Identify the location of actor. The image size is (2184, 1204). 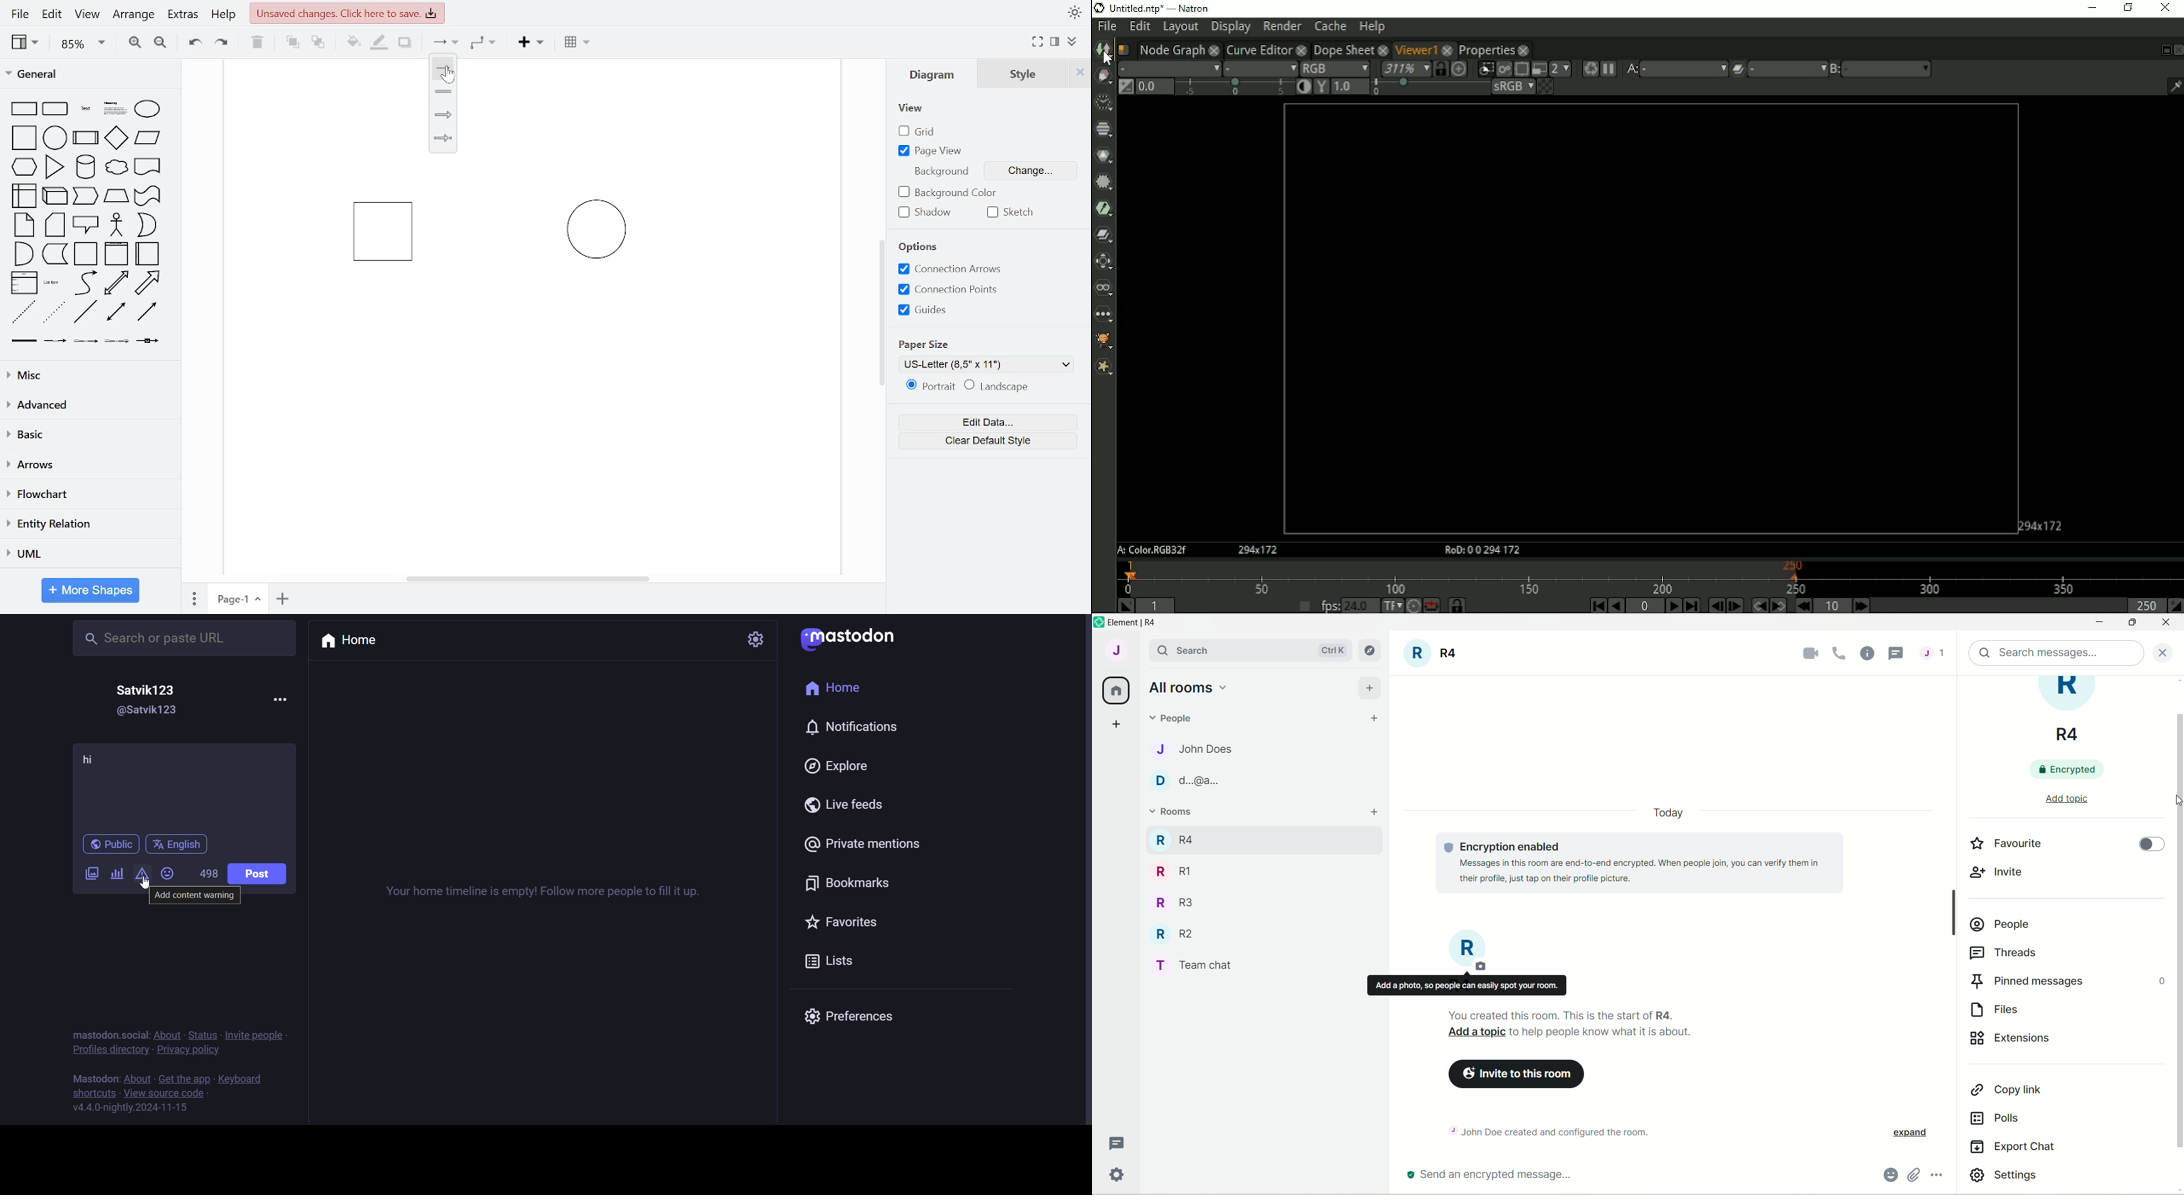
(118, 226).